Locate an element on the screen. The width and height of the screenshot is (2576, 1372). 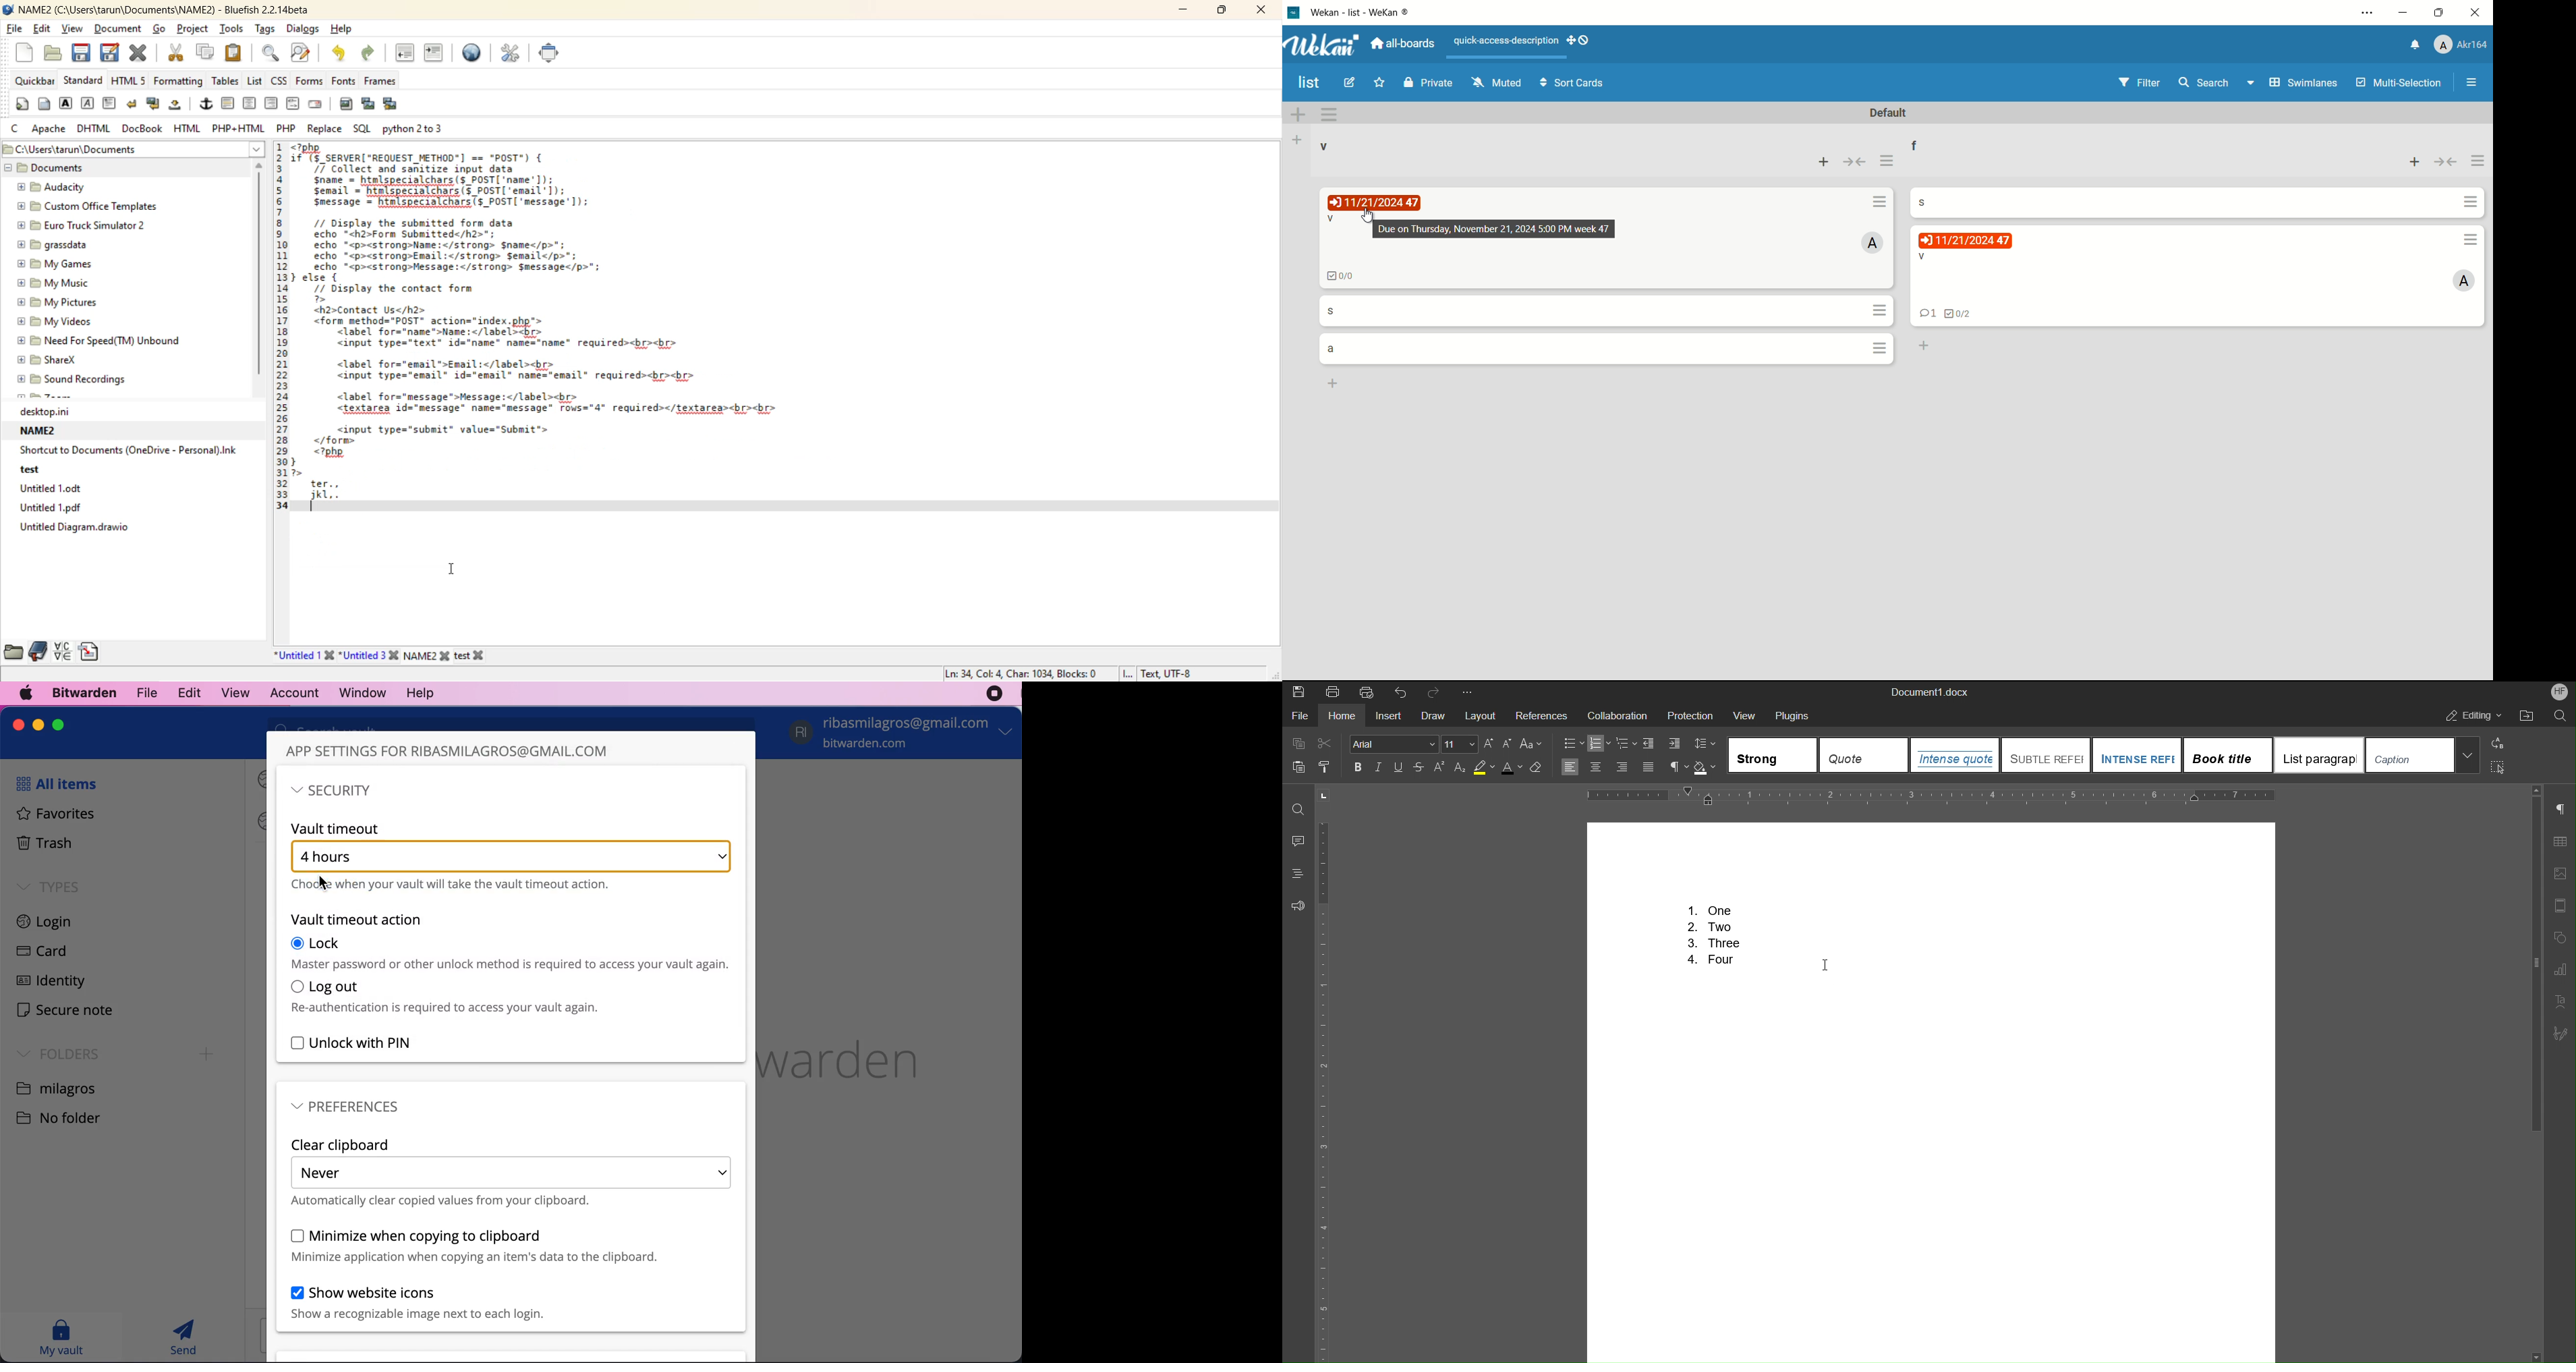
collapse is located at coordinates (1856, 162).